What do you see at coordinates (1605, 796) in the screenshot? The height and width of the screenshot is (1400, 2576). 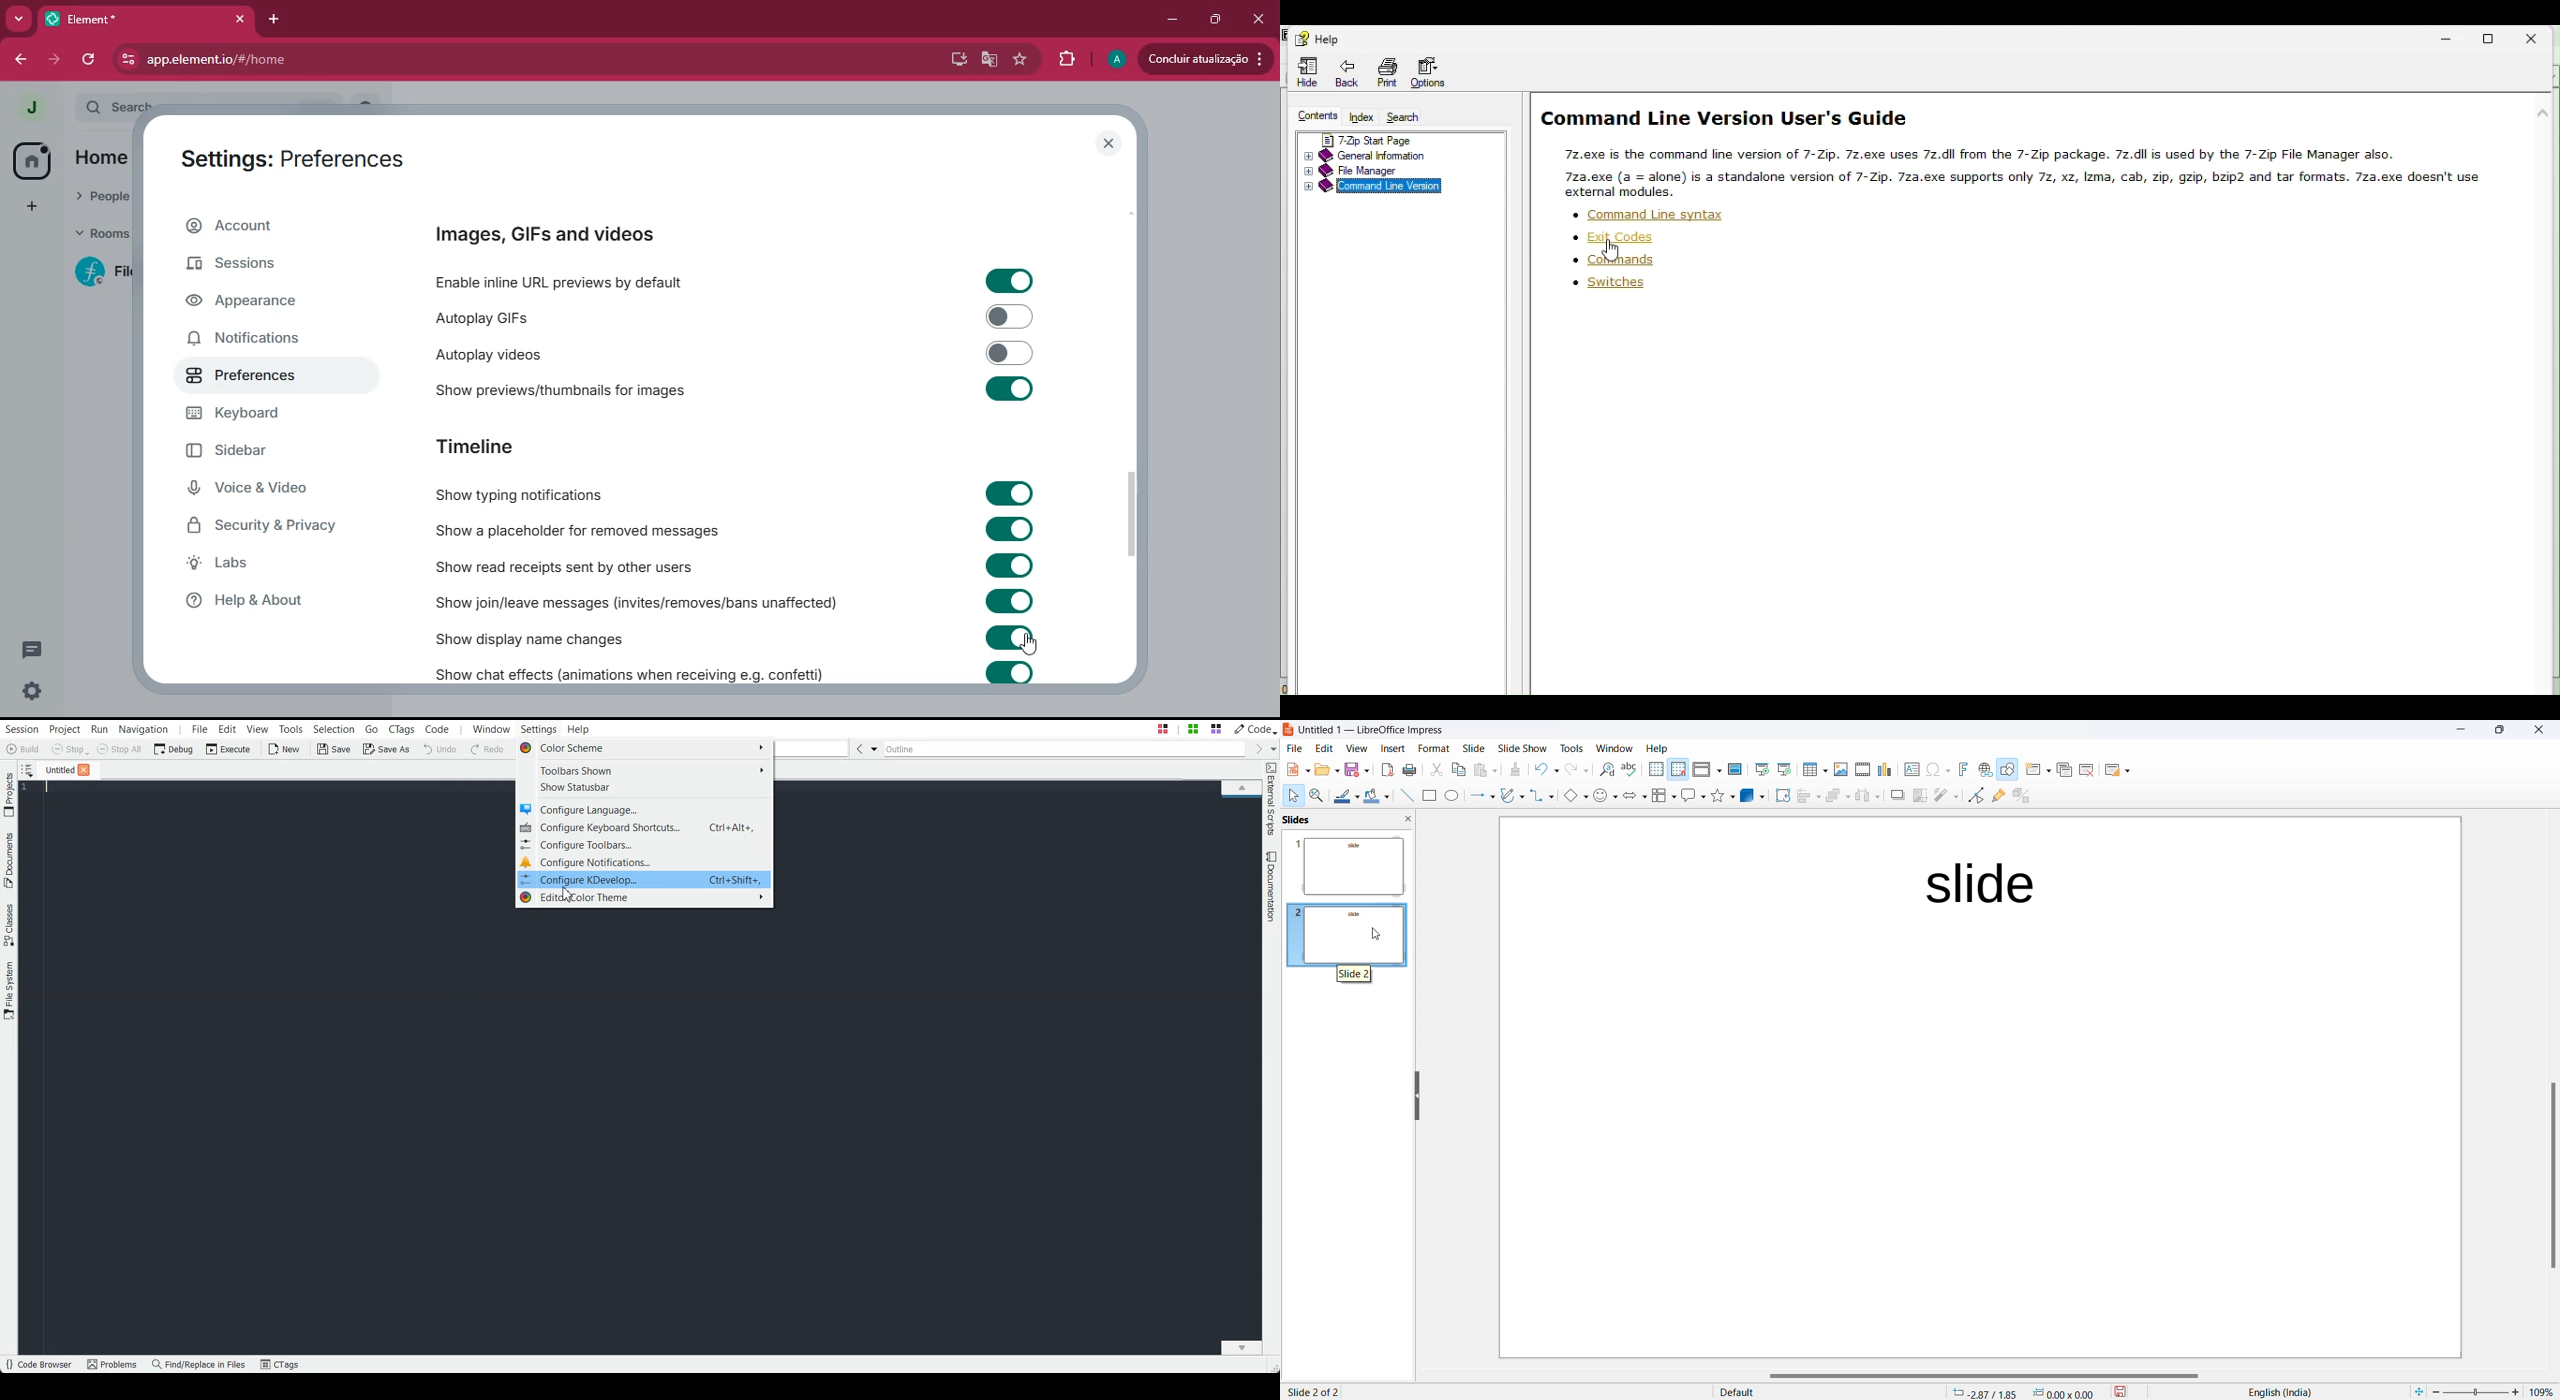 I see `symbol shapes` at bounding box center [1605, 796].